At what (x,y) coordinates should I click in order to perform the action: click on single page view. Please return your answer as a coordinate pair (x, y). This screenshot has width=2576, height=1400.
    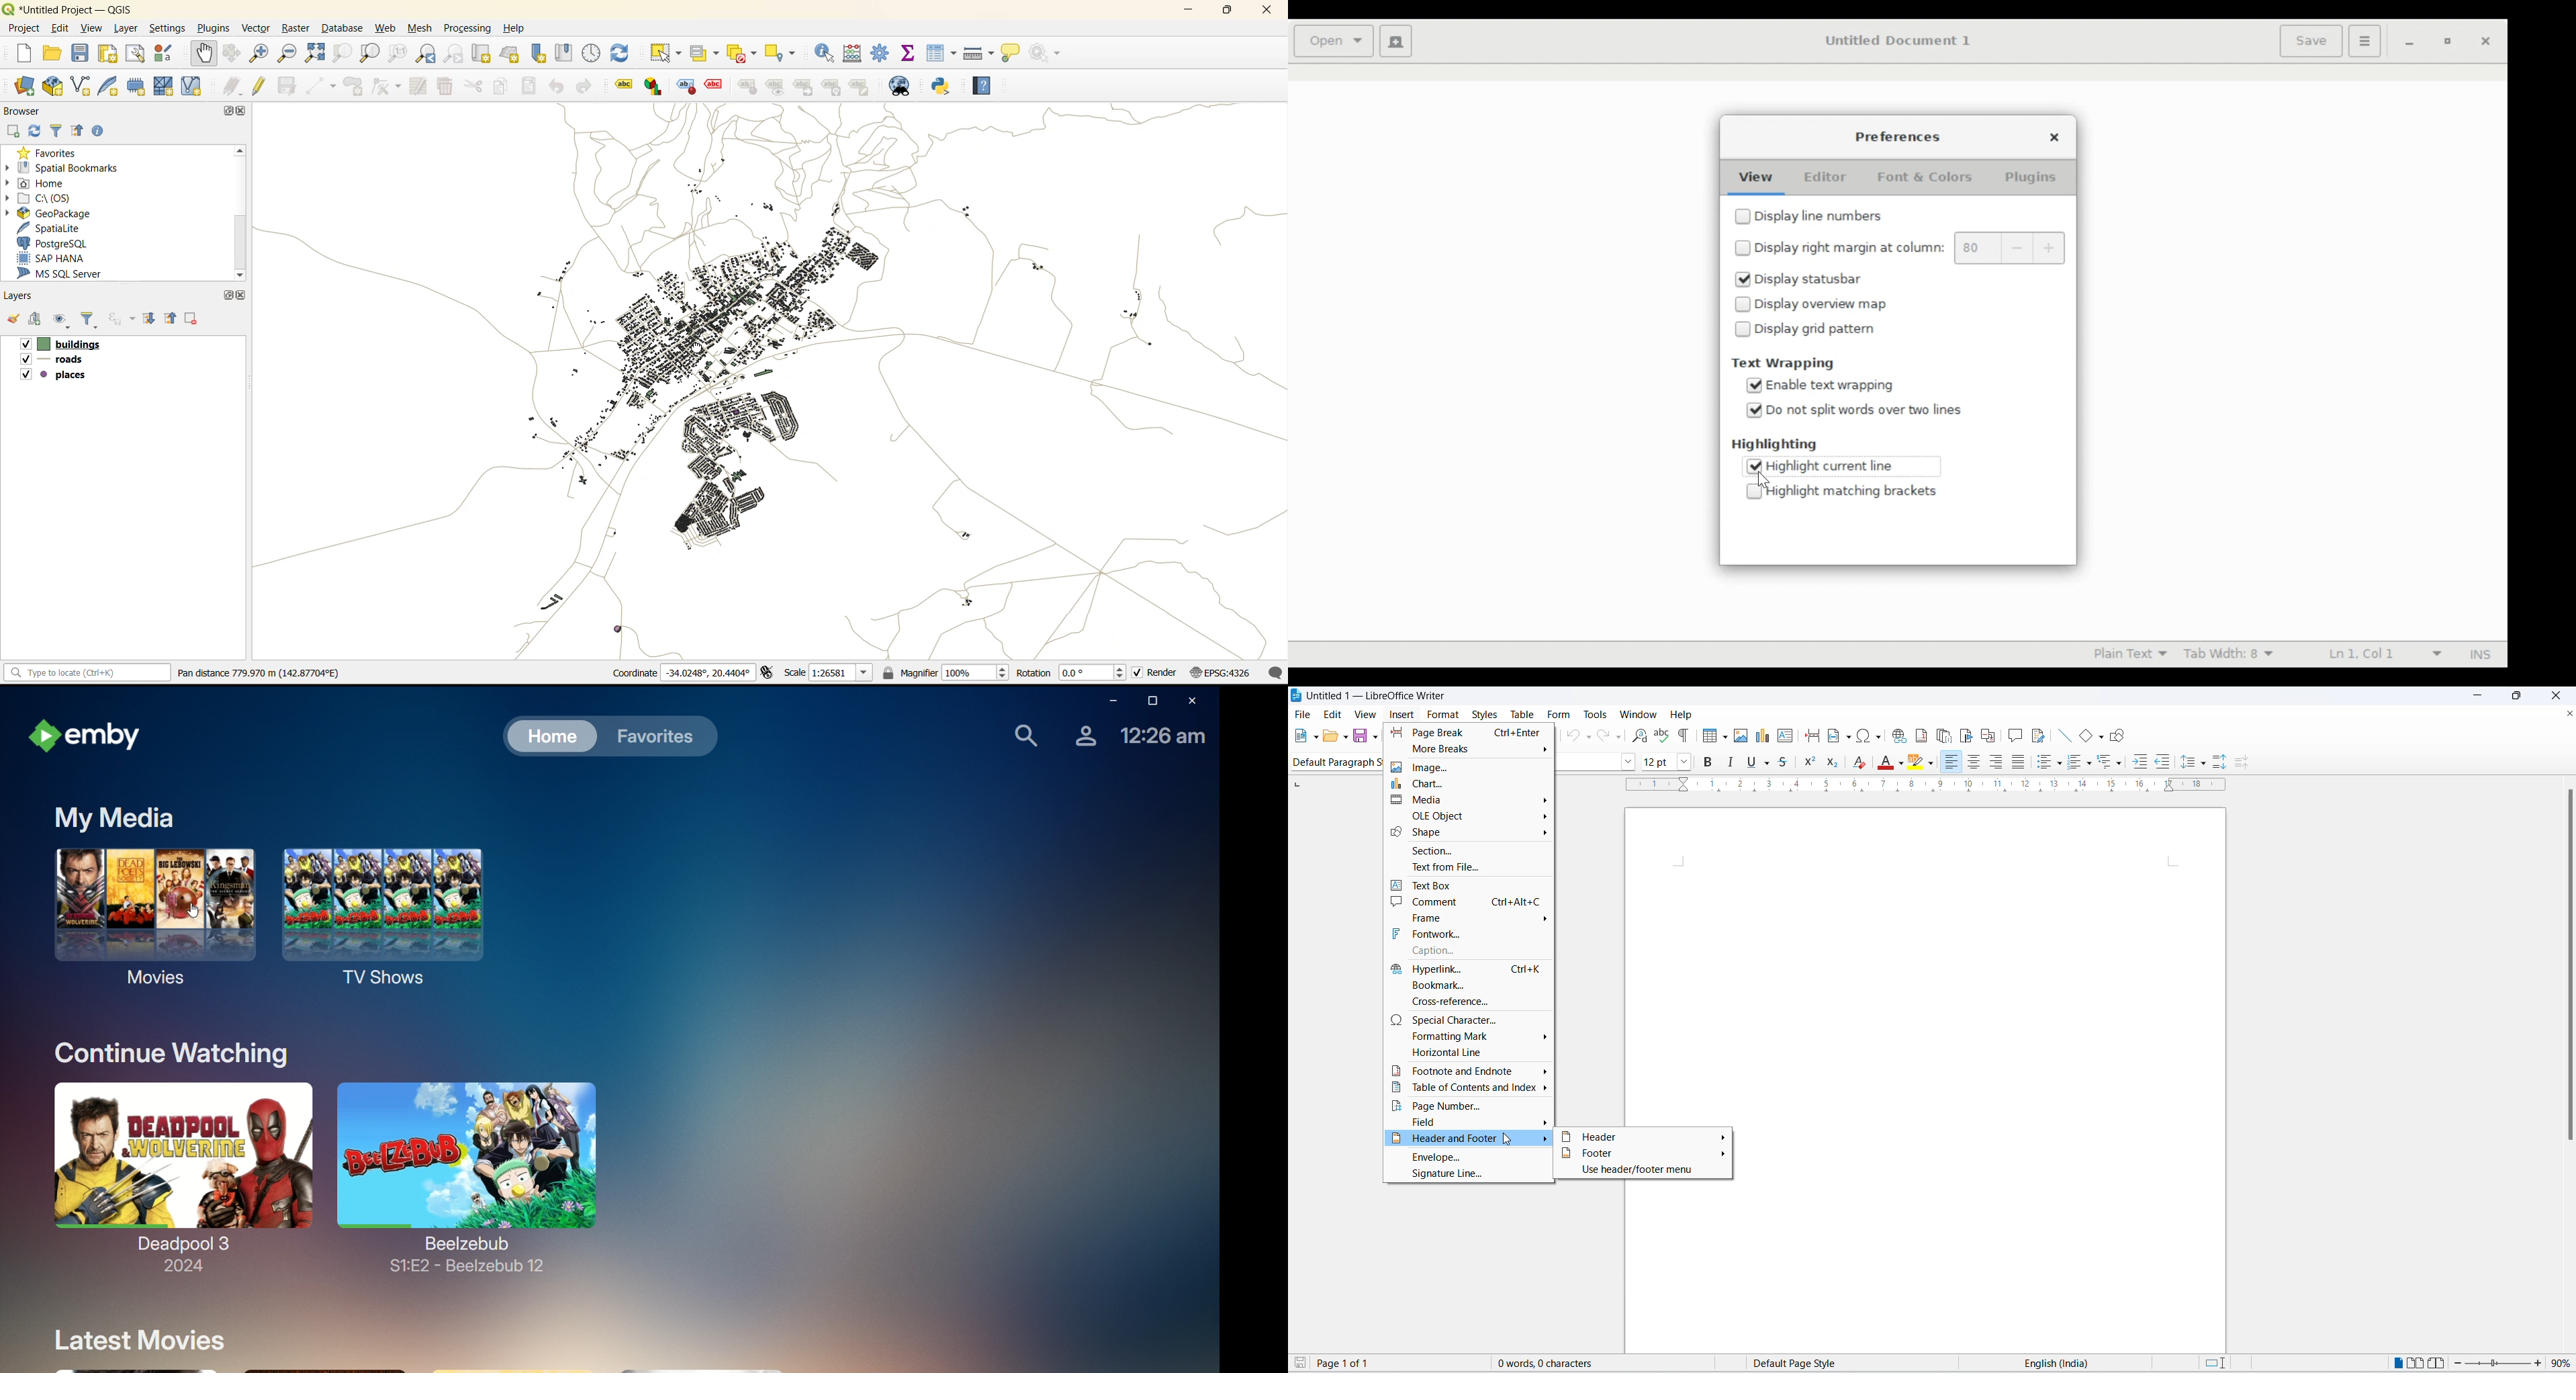
    Looking at the image, I should click on (2396, 1363).